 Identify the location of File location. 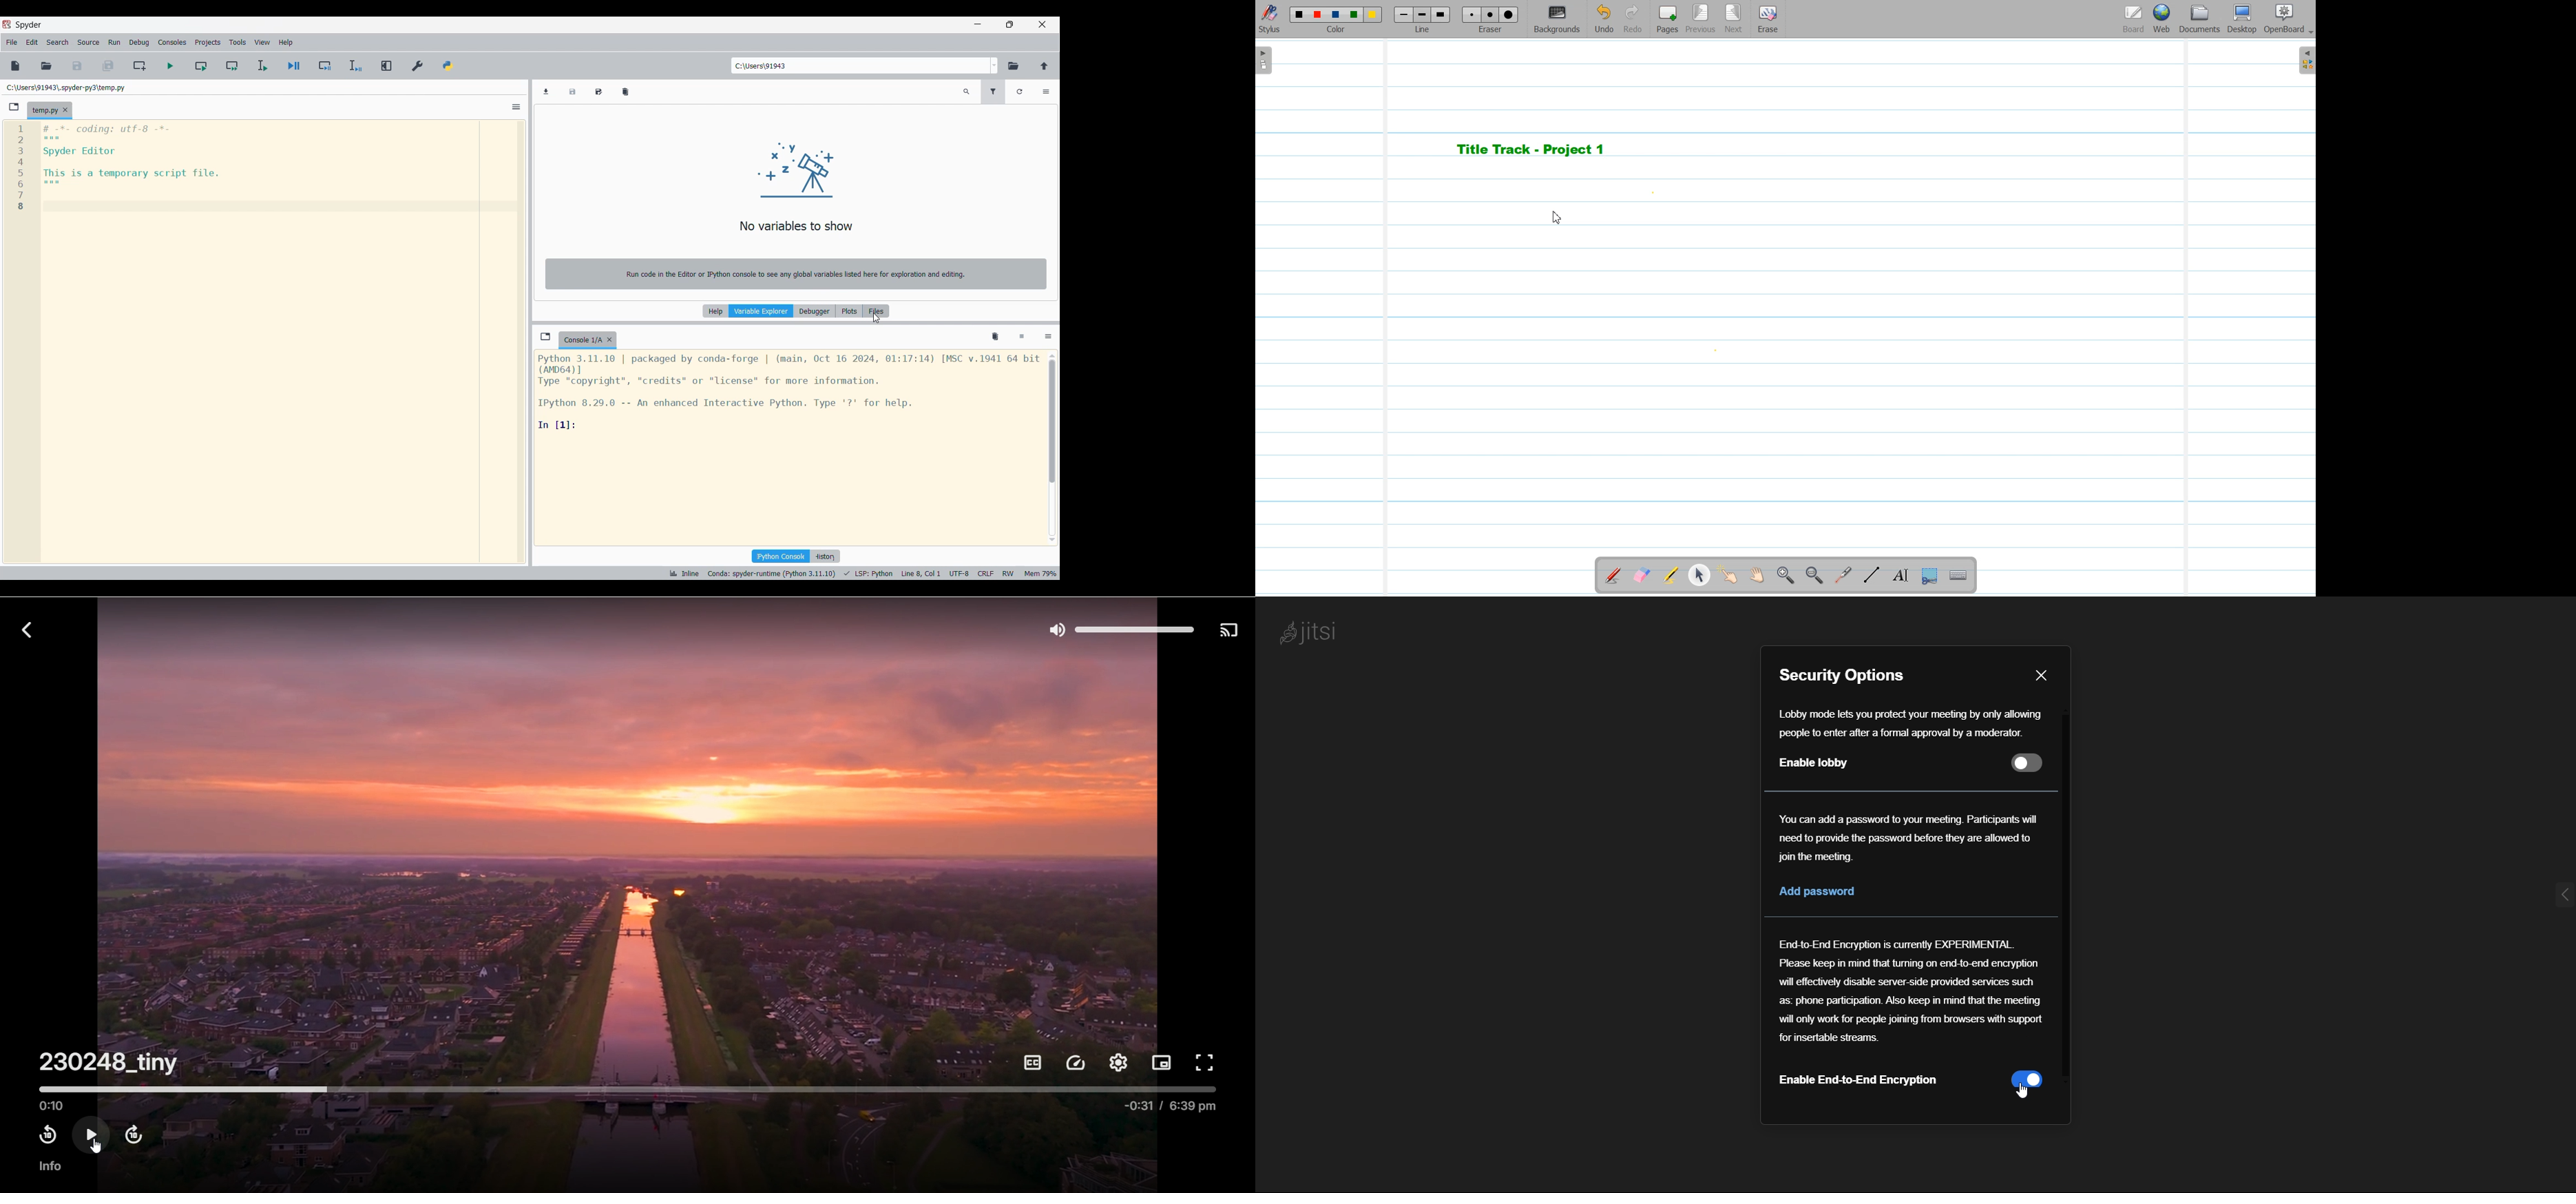
(66, 88).